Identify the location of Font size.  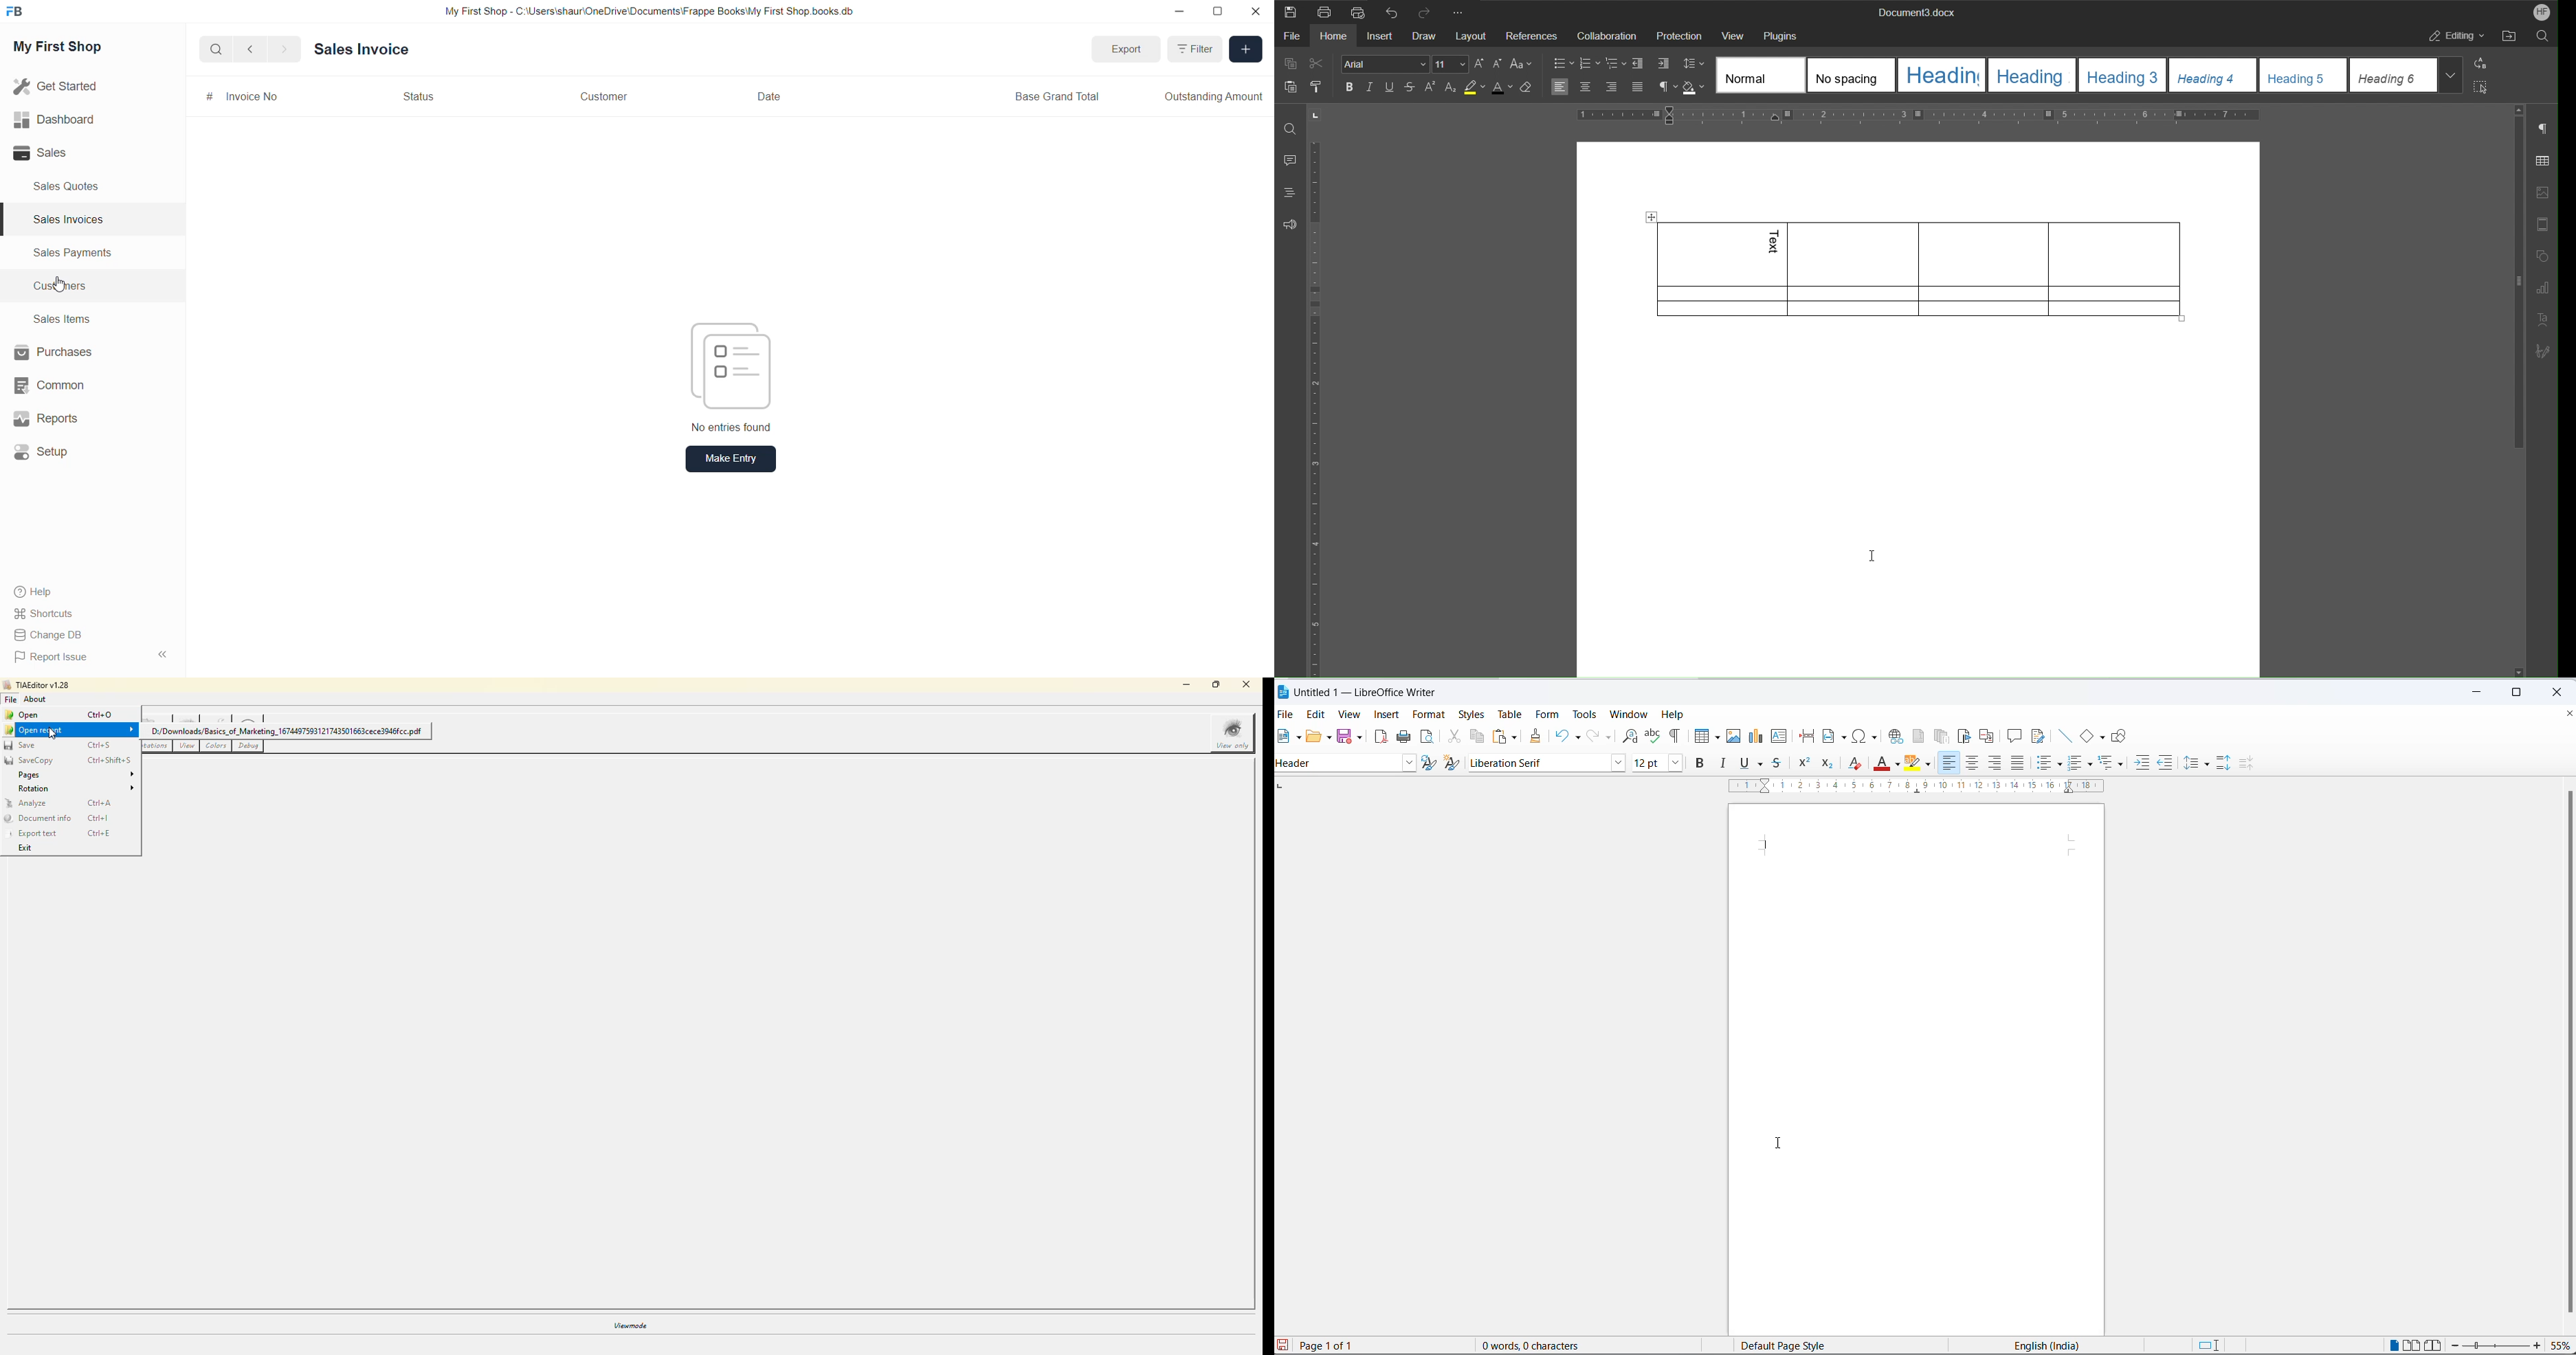
(1452, 64).